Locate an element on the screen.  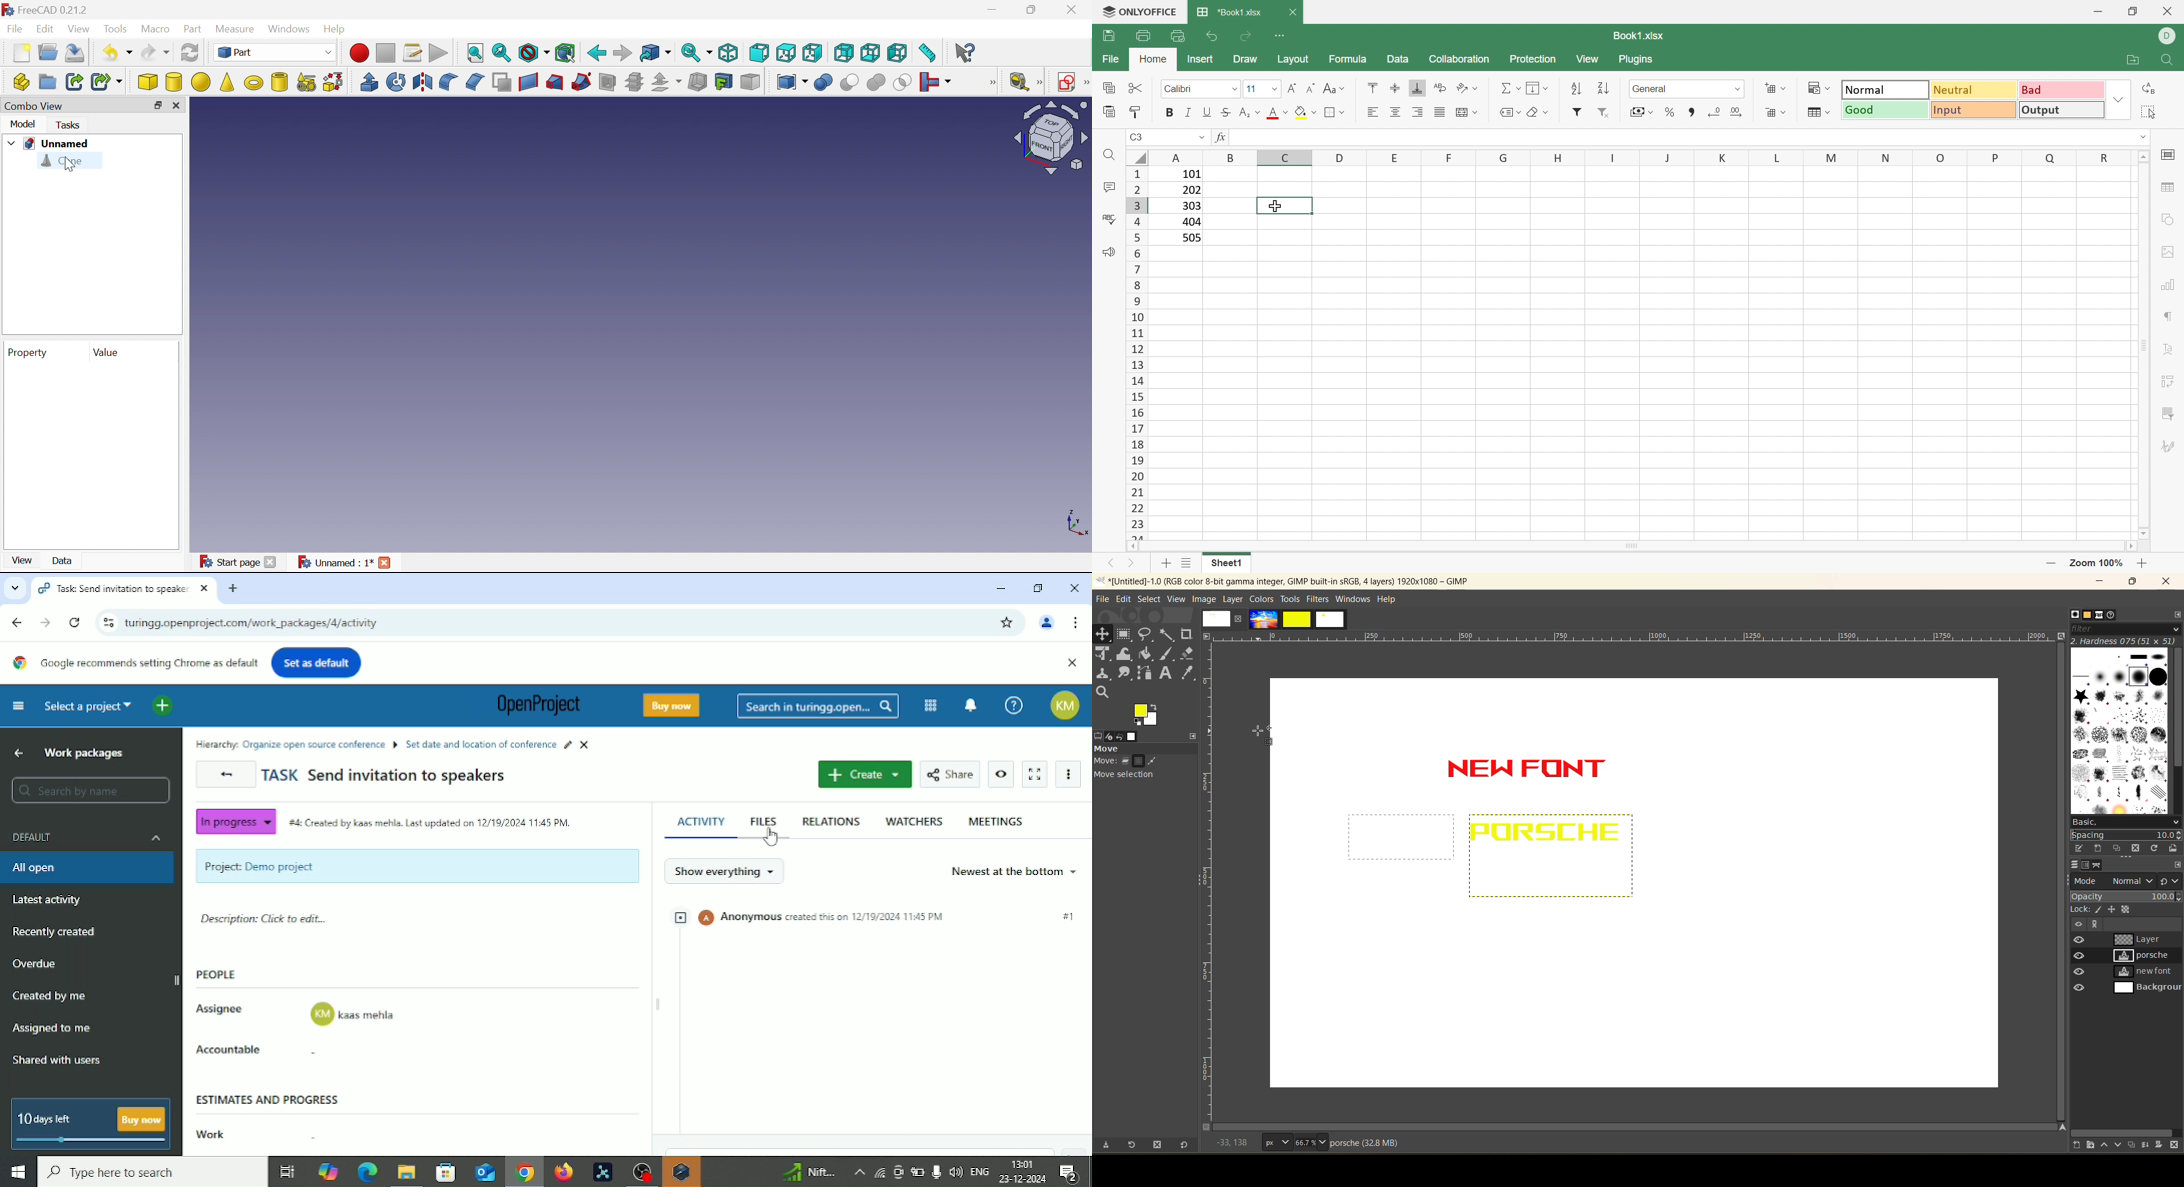
Summation is located at coordinates (1510, 85).